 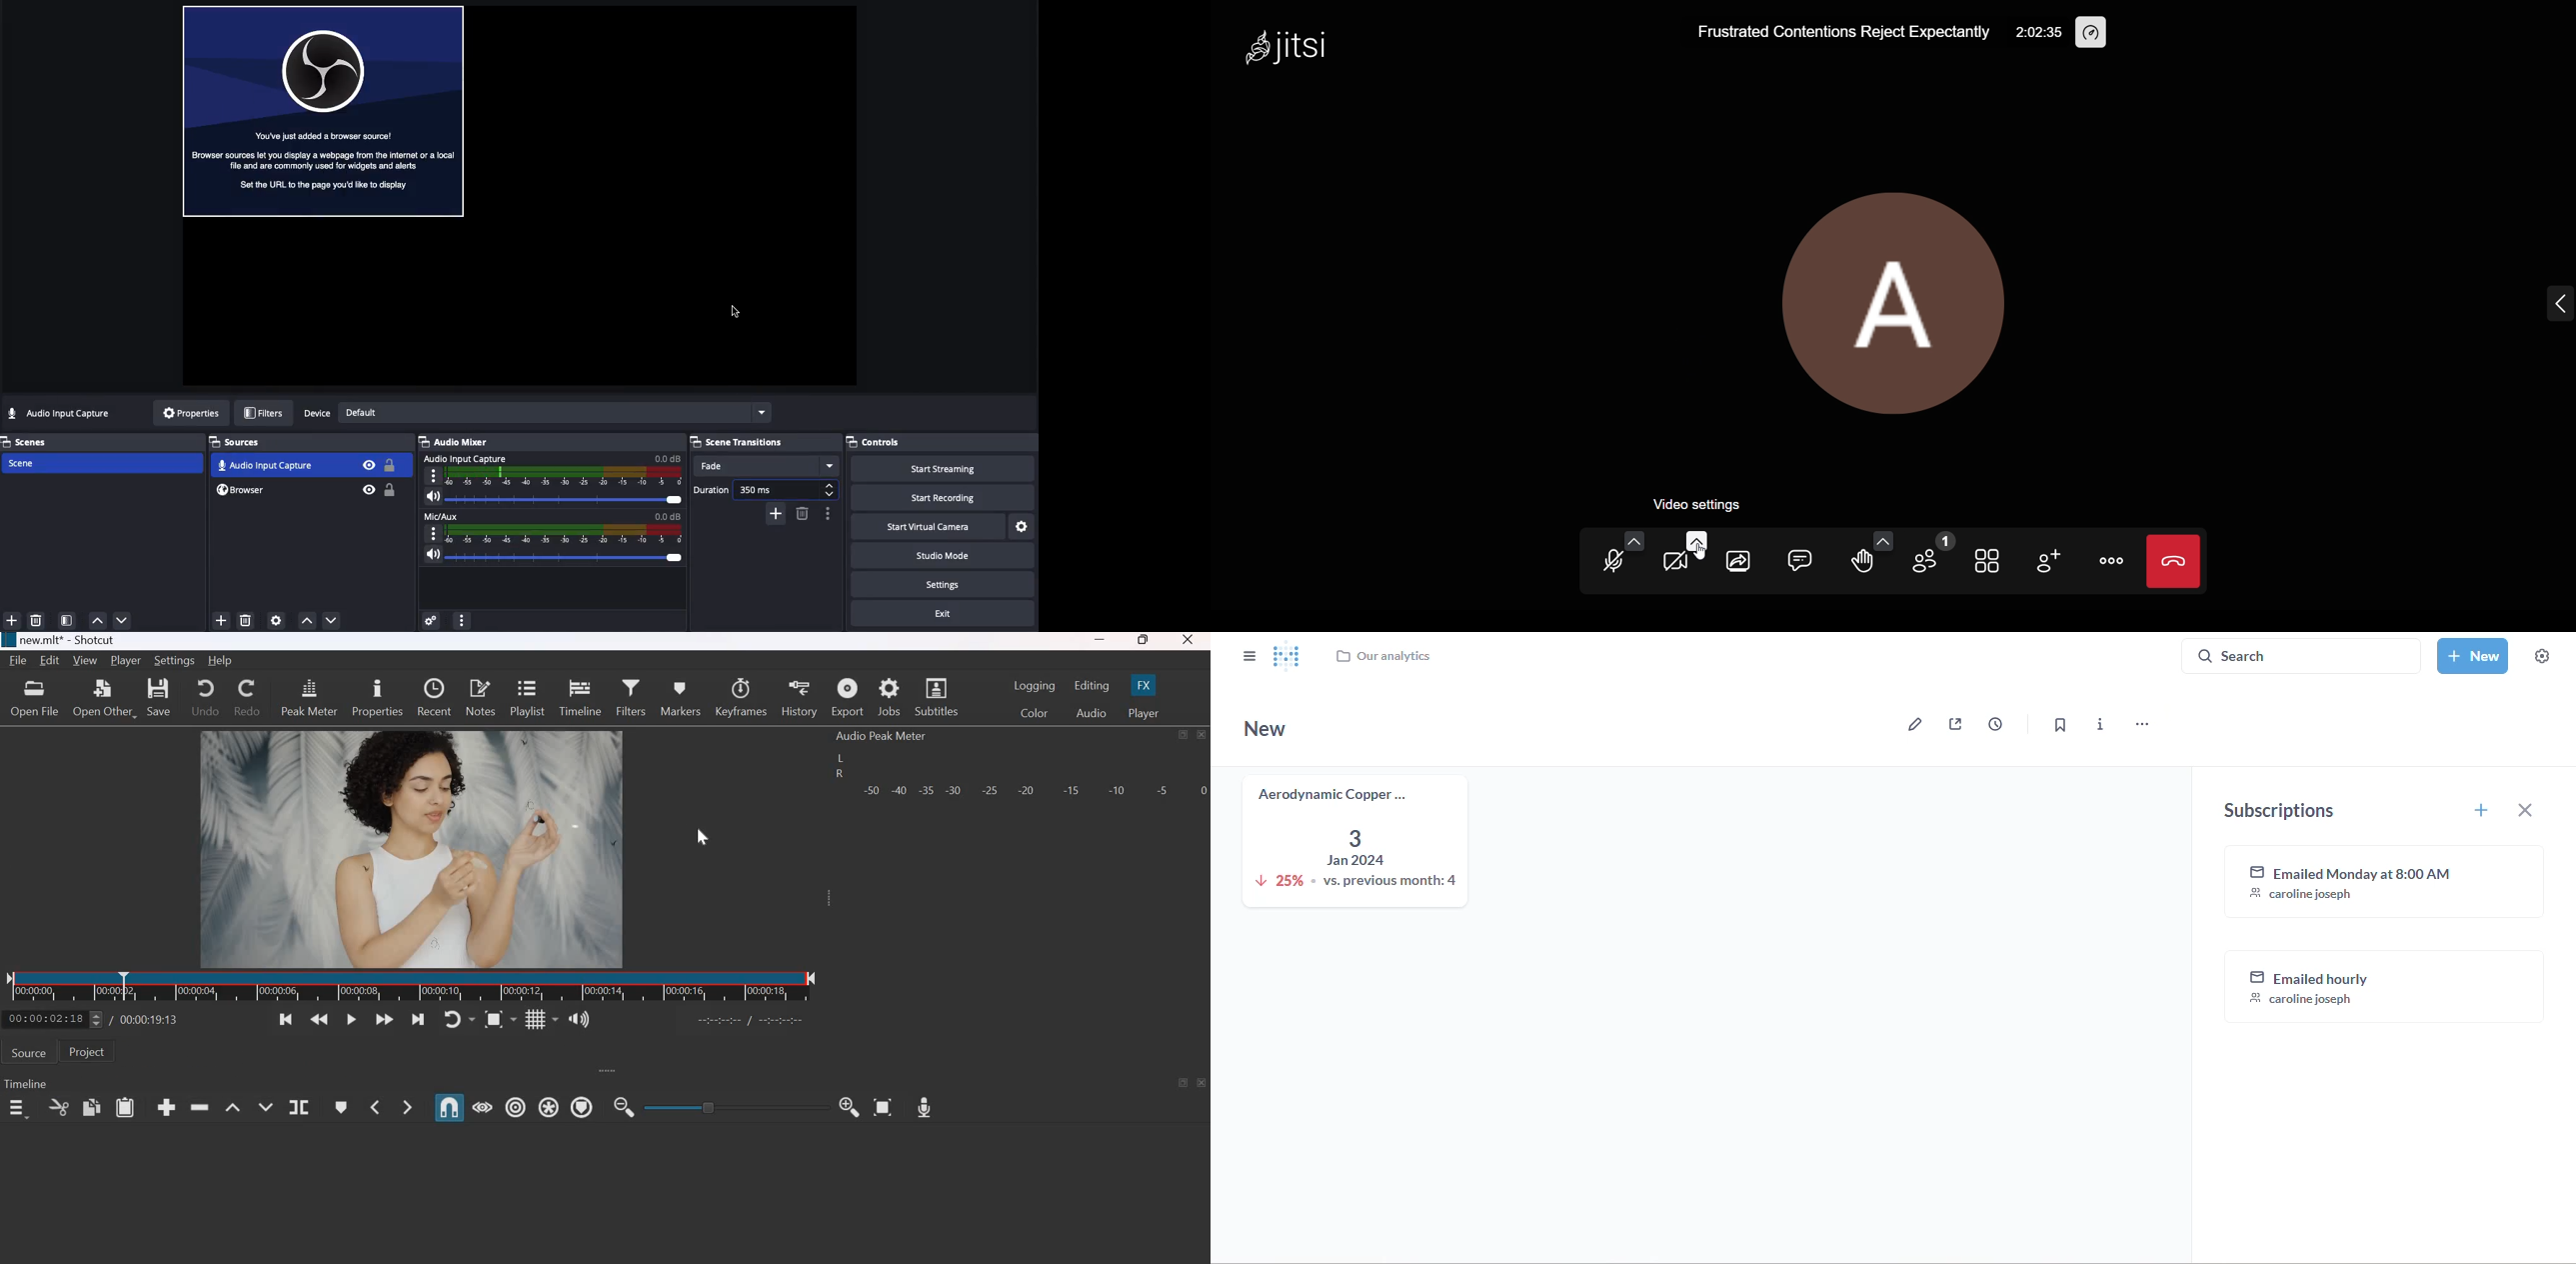 What do you see at coordinates (86, 1051) in the screenshot?
I see `Project` at bounding box center [86, 1051].